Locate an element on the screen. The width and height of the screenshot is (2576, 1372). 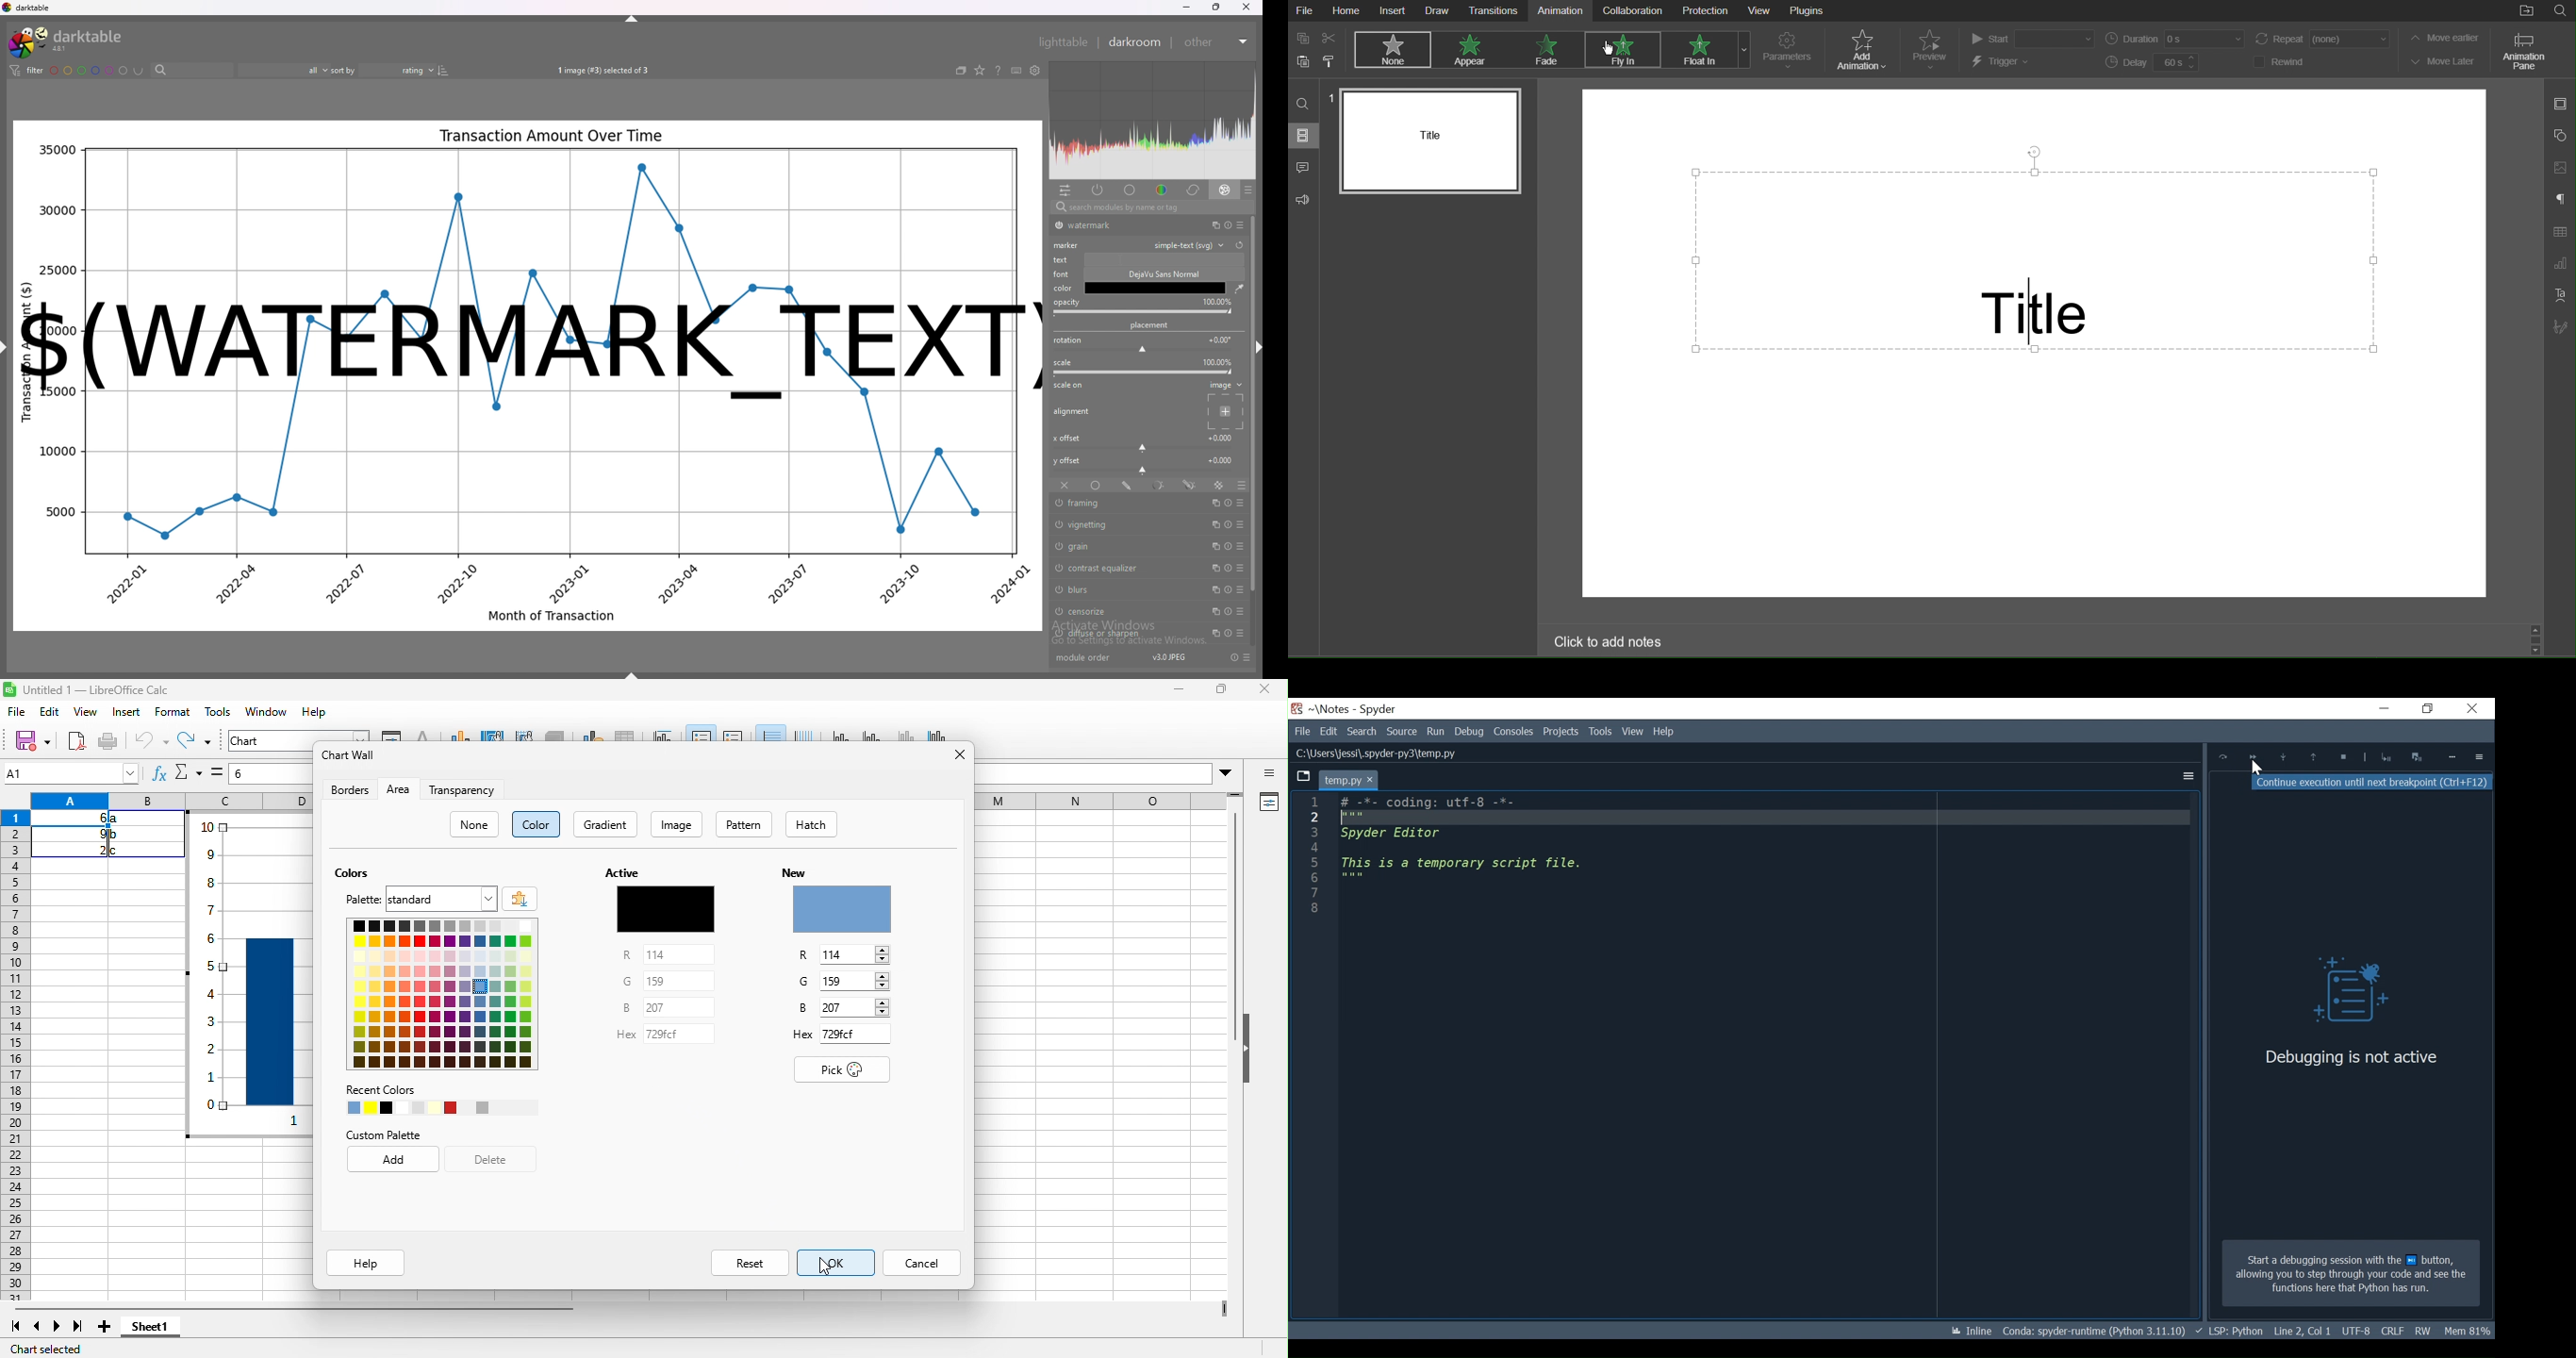
c is located at coordinates (117, 851).